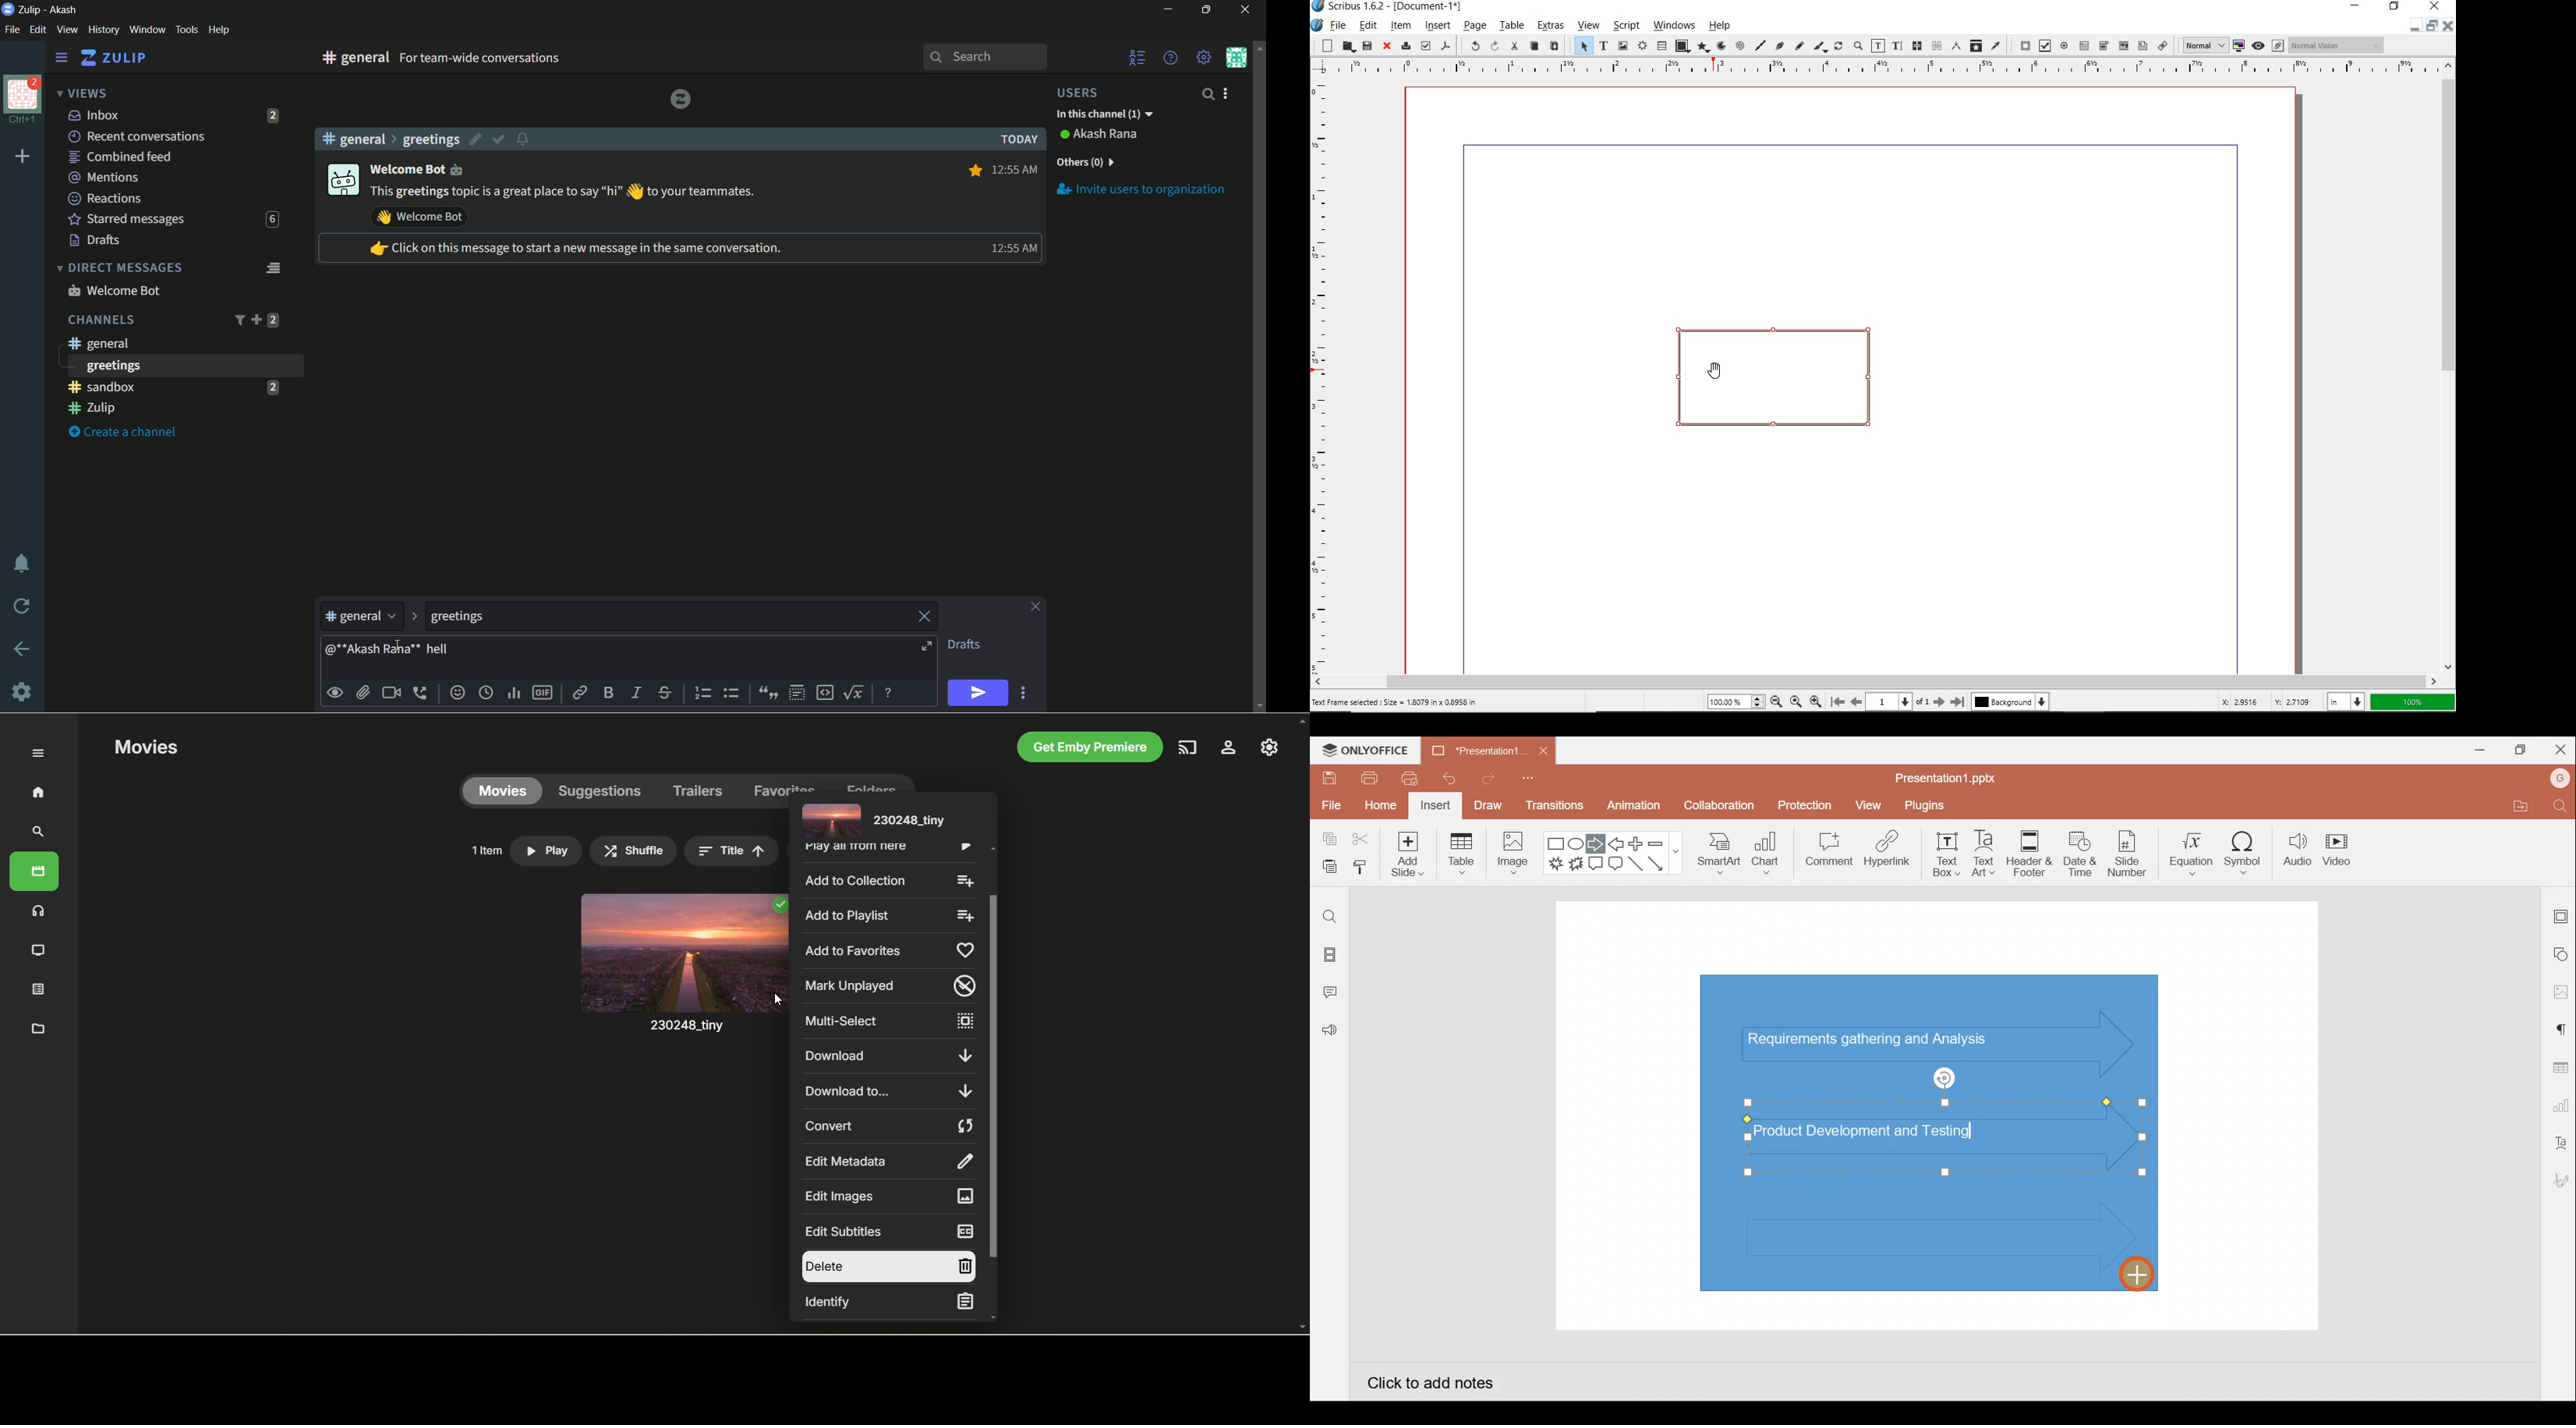 The width and height of the screenshot is (2576, 1428). What do you see at coordinates (1622, 45) in the screenshot?
I see `image frame` at bounding box center [1622, 45].